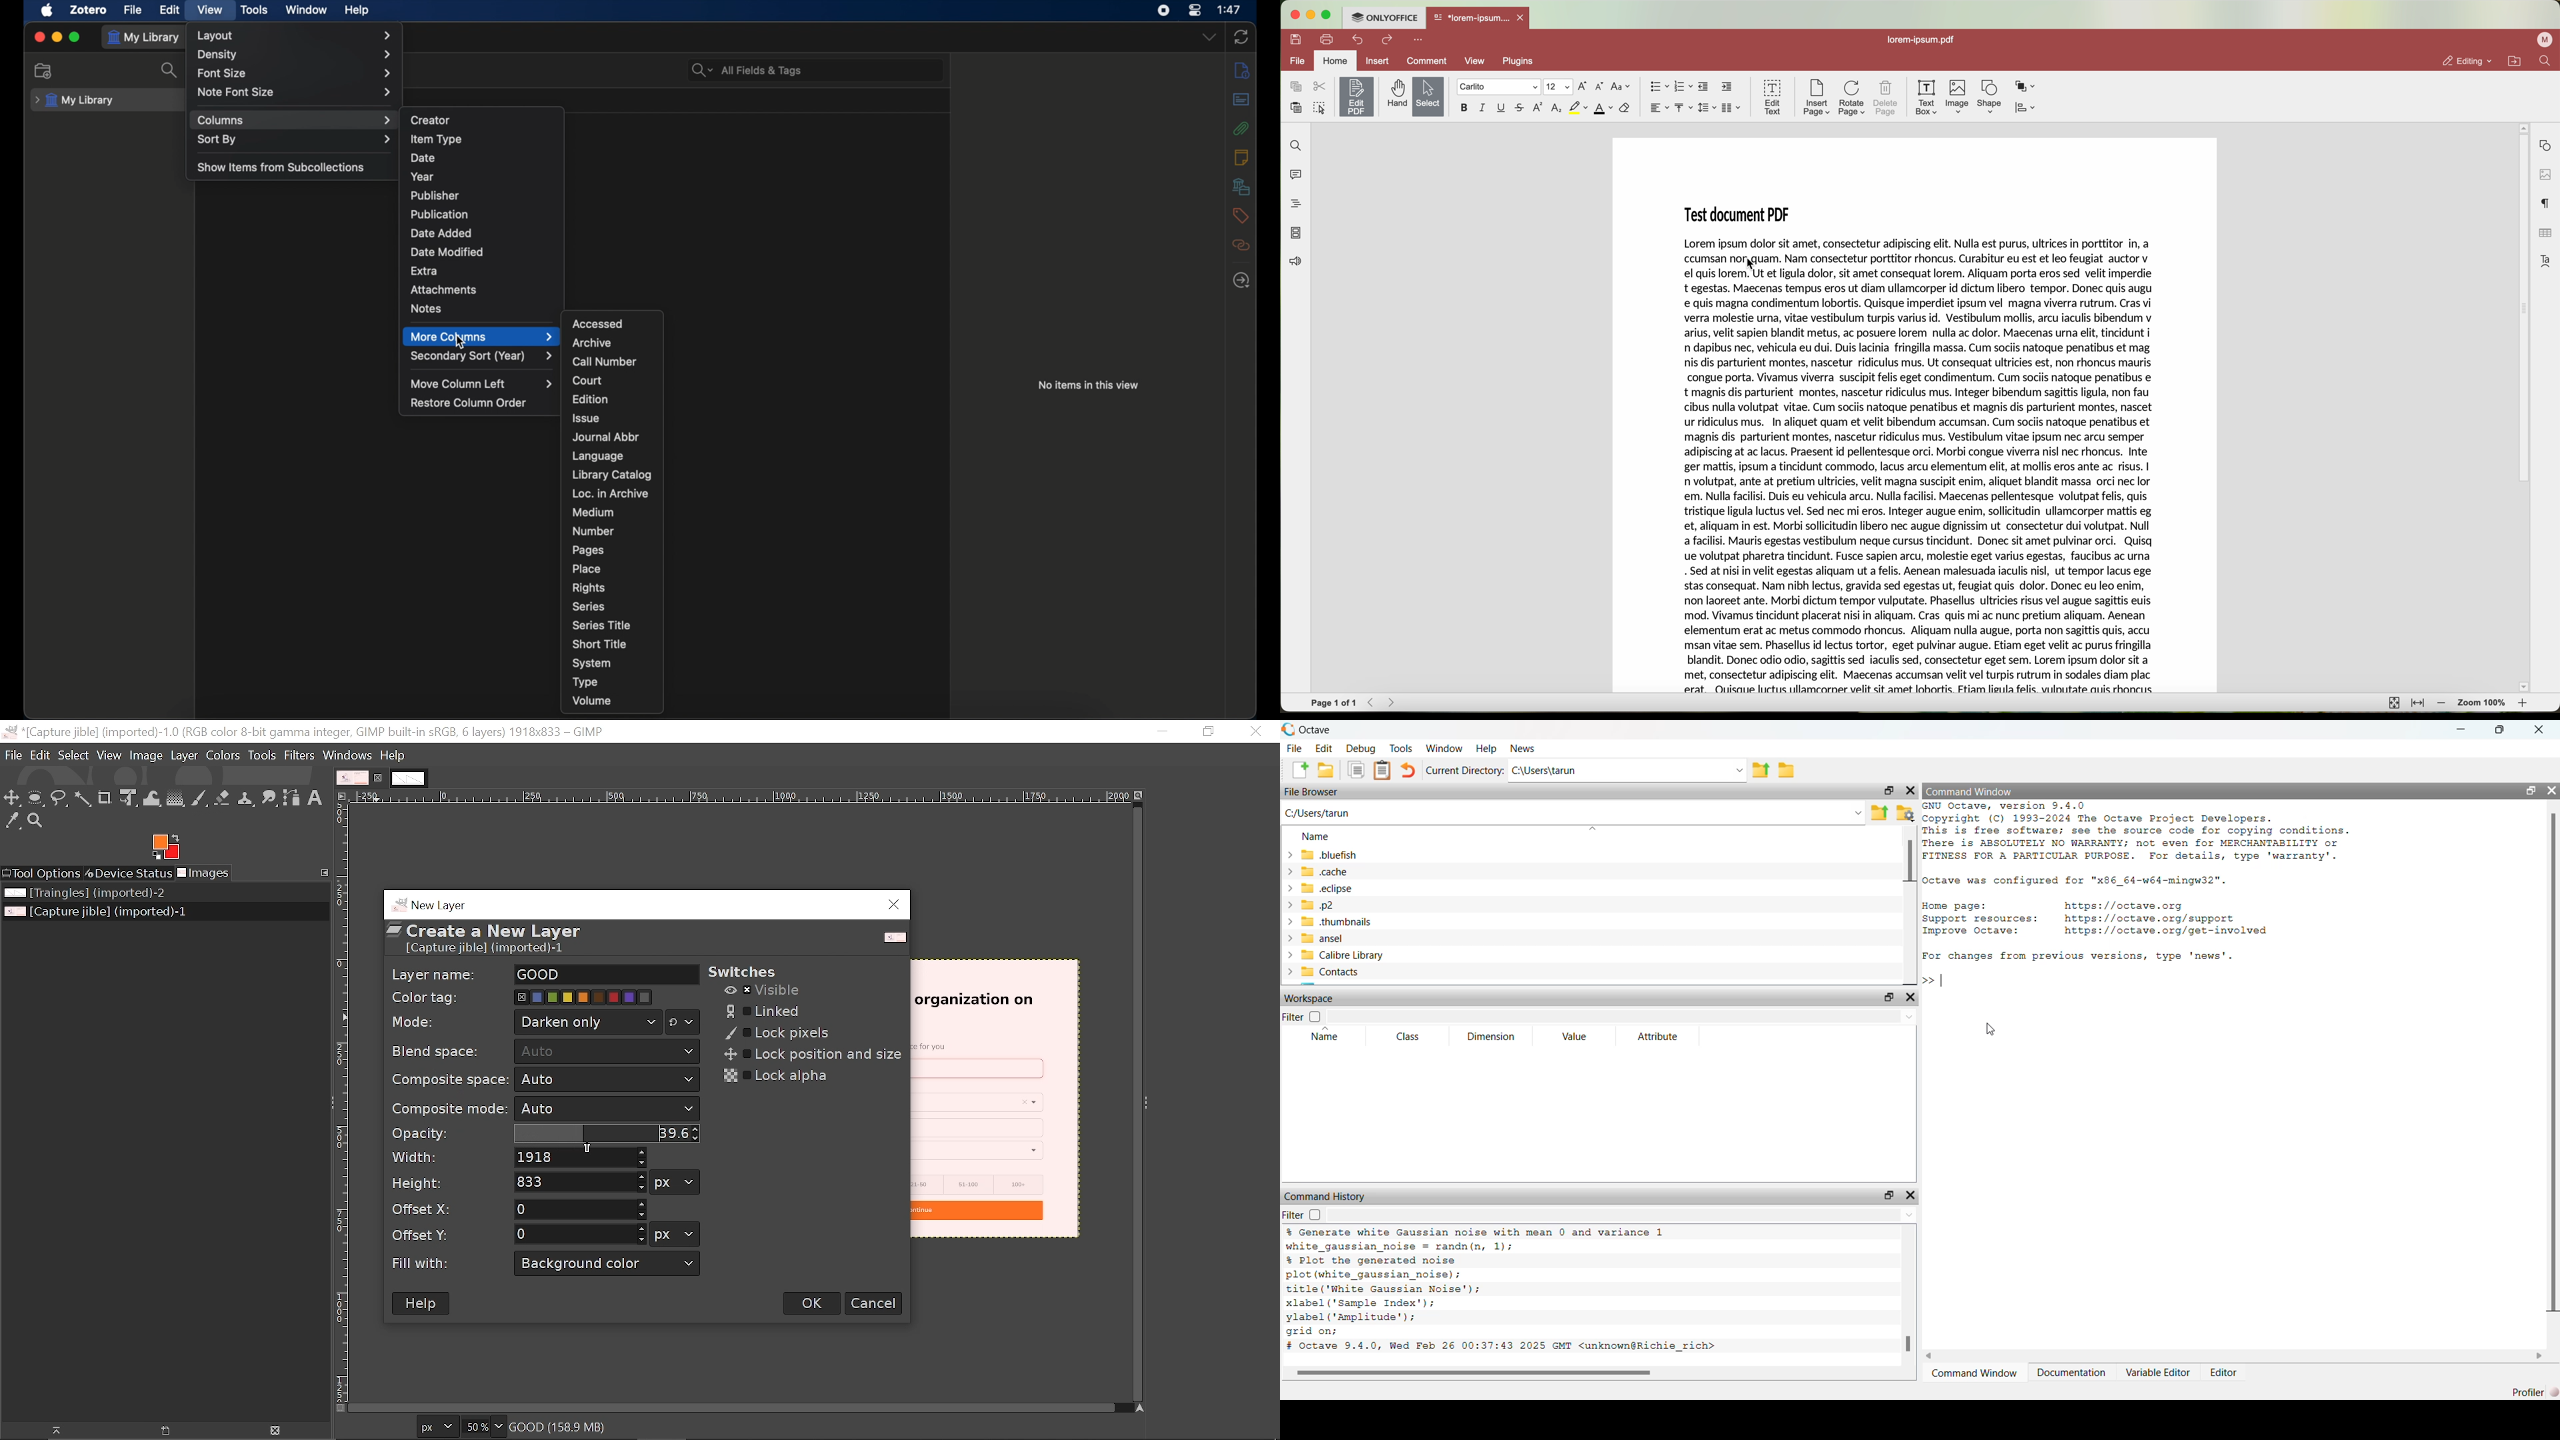  I want to click on copy, so click(1296, 87).